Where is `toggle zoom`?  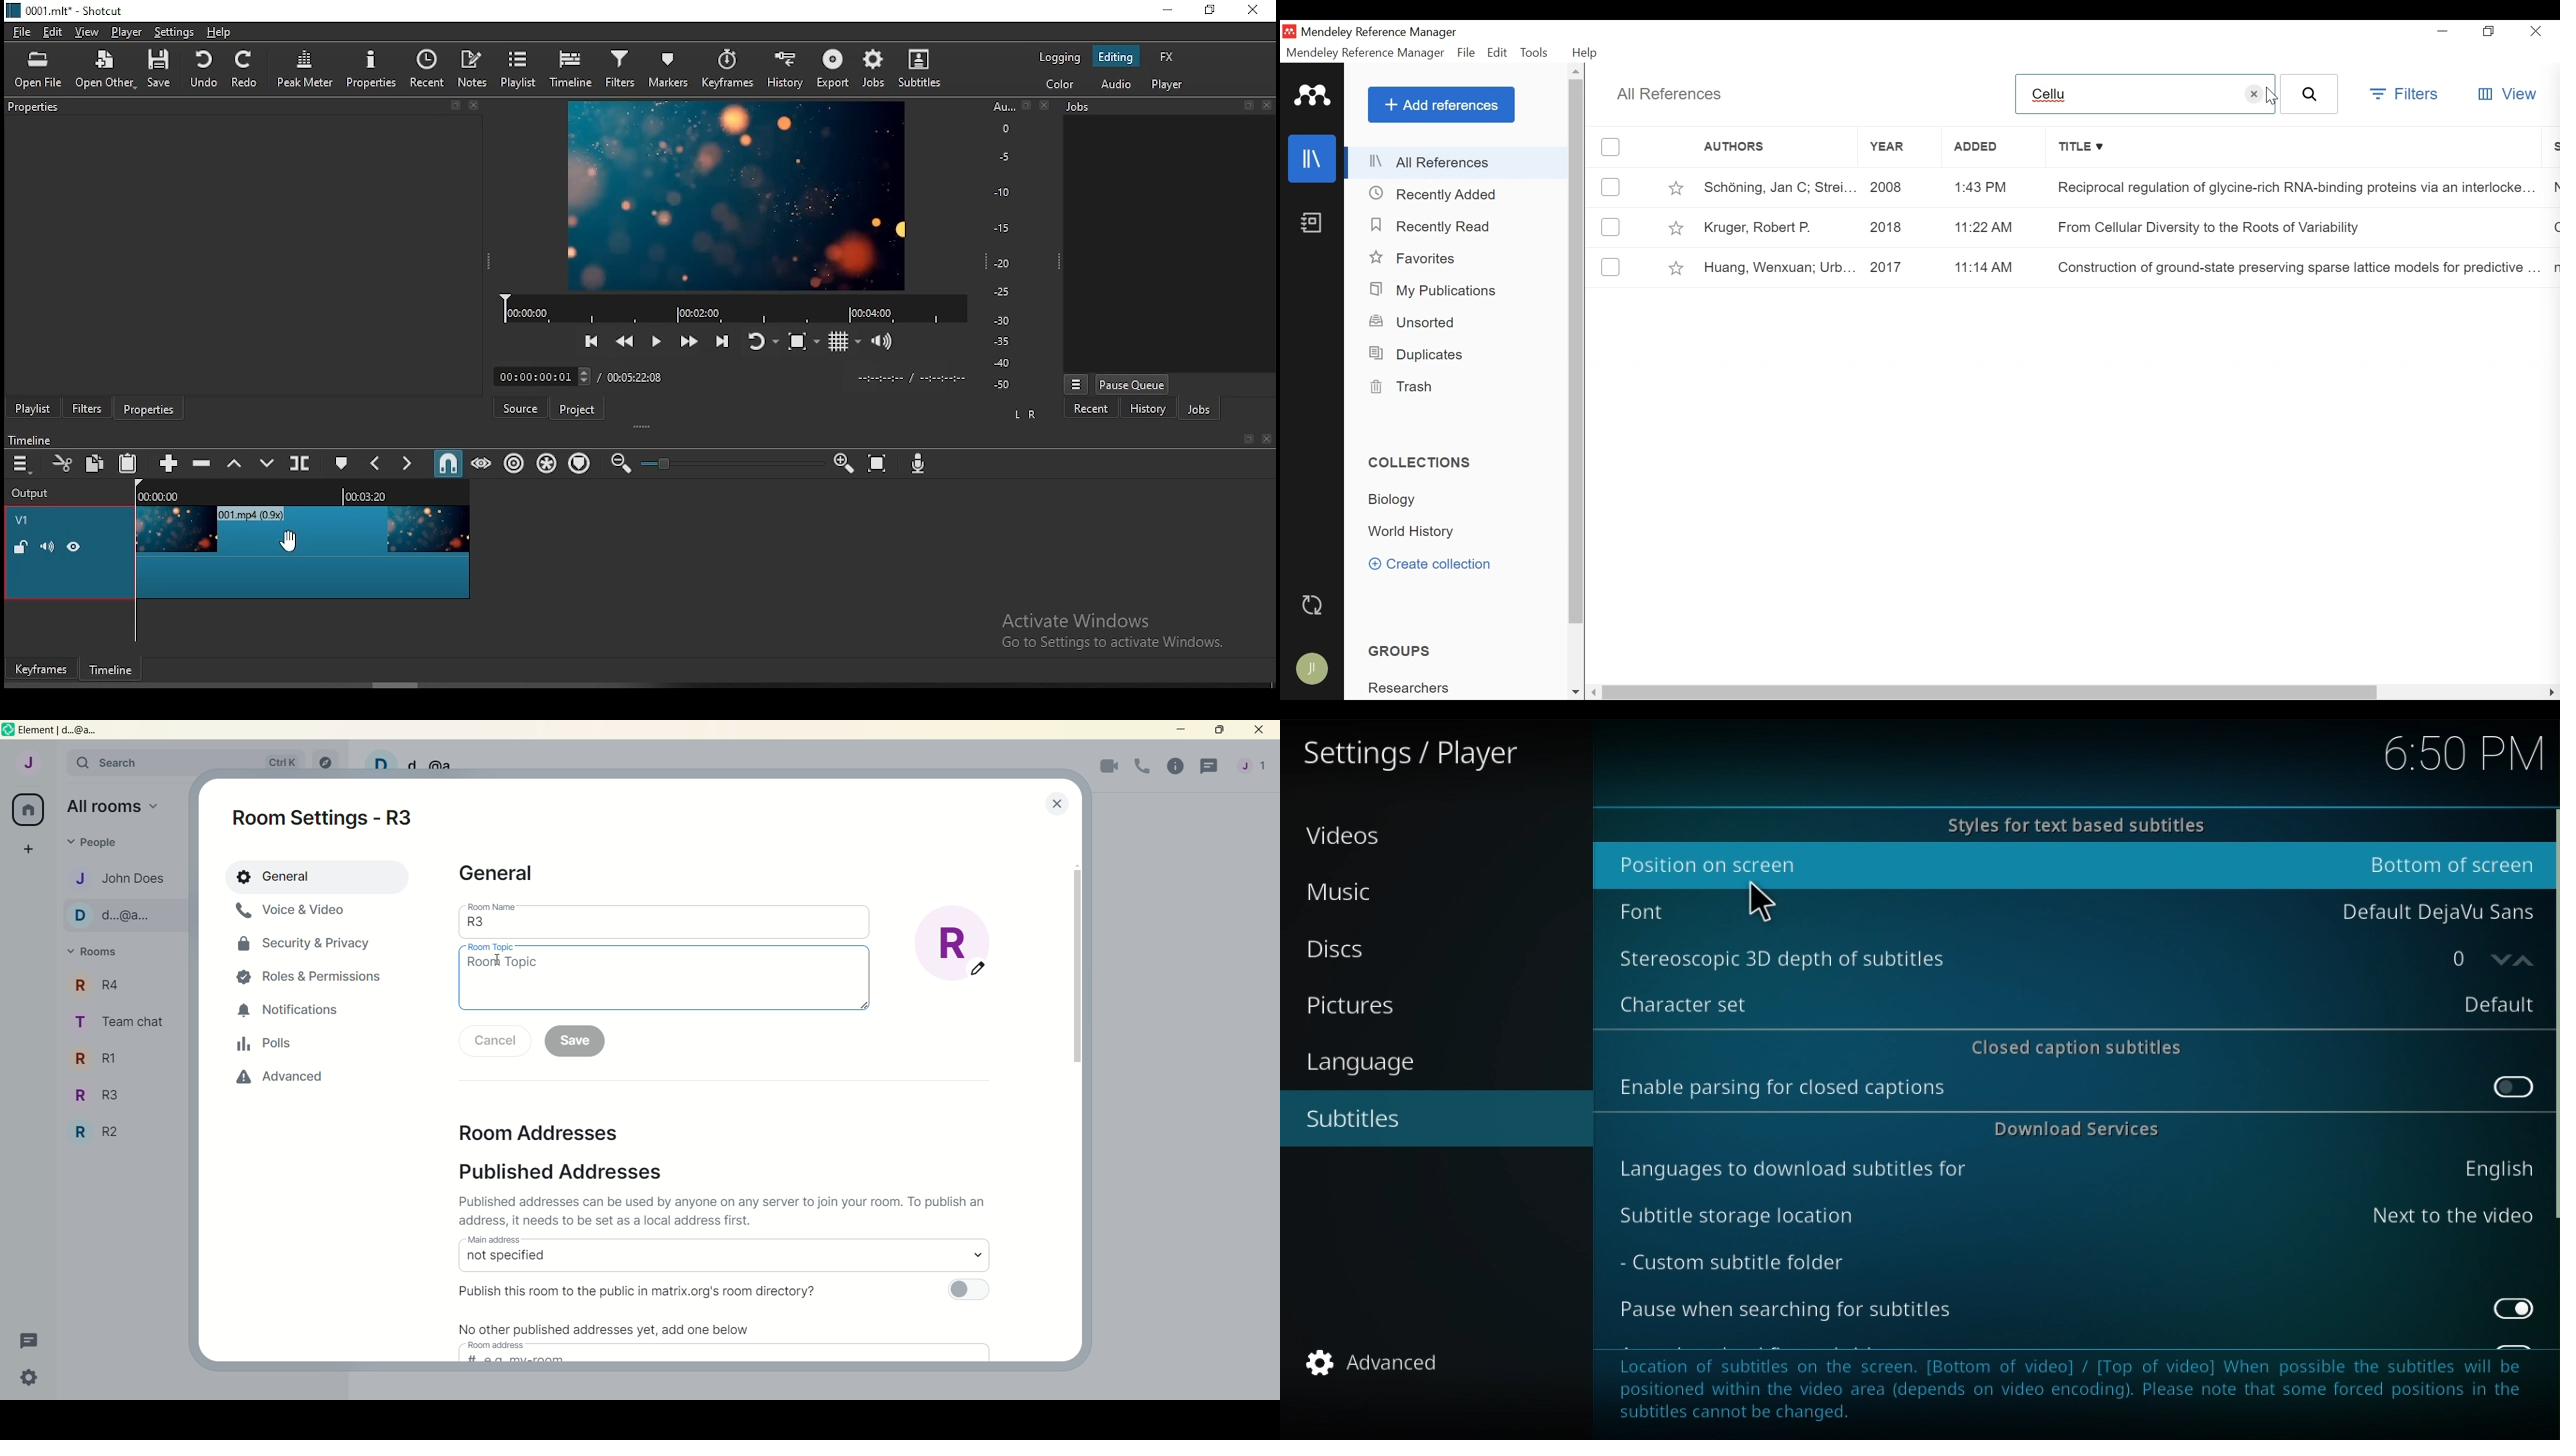 toggle zoom is located at coordinates (799, 342).